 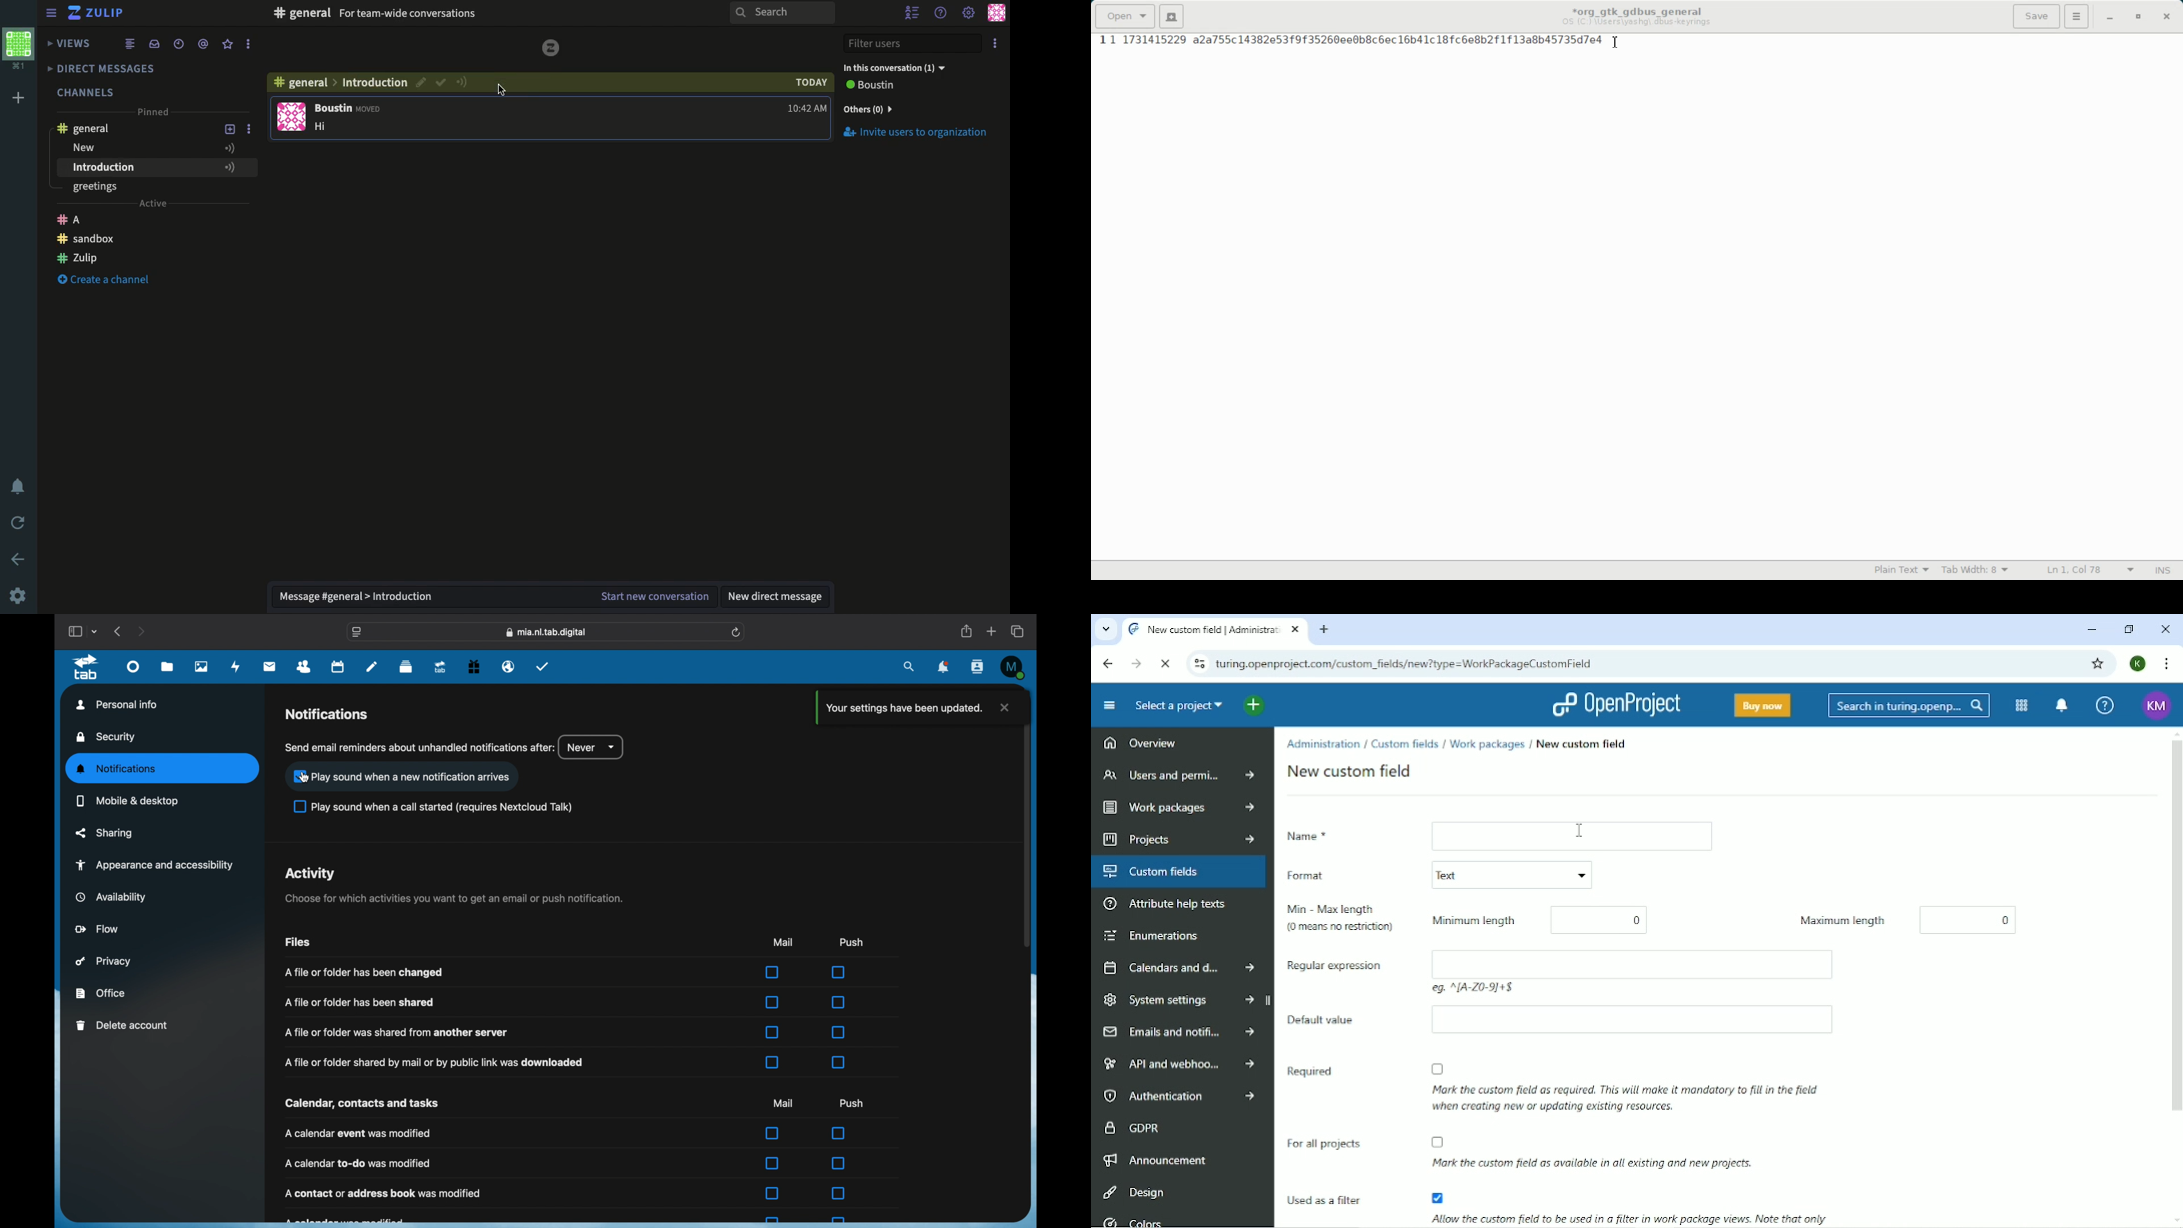 What do you see at coordinates (1405, 743) in the screenshot?
I see `Custom fields` at bounding box center [1405, 743].